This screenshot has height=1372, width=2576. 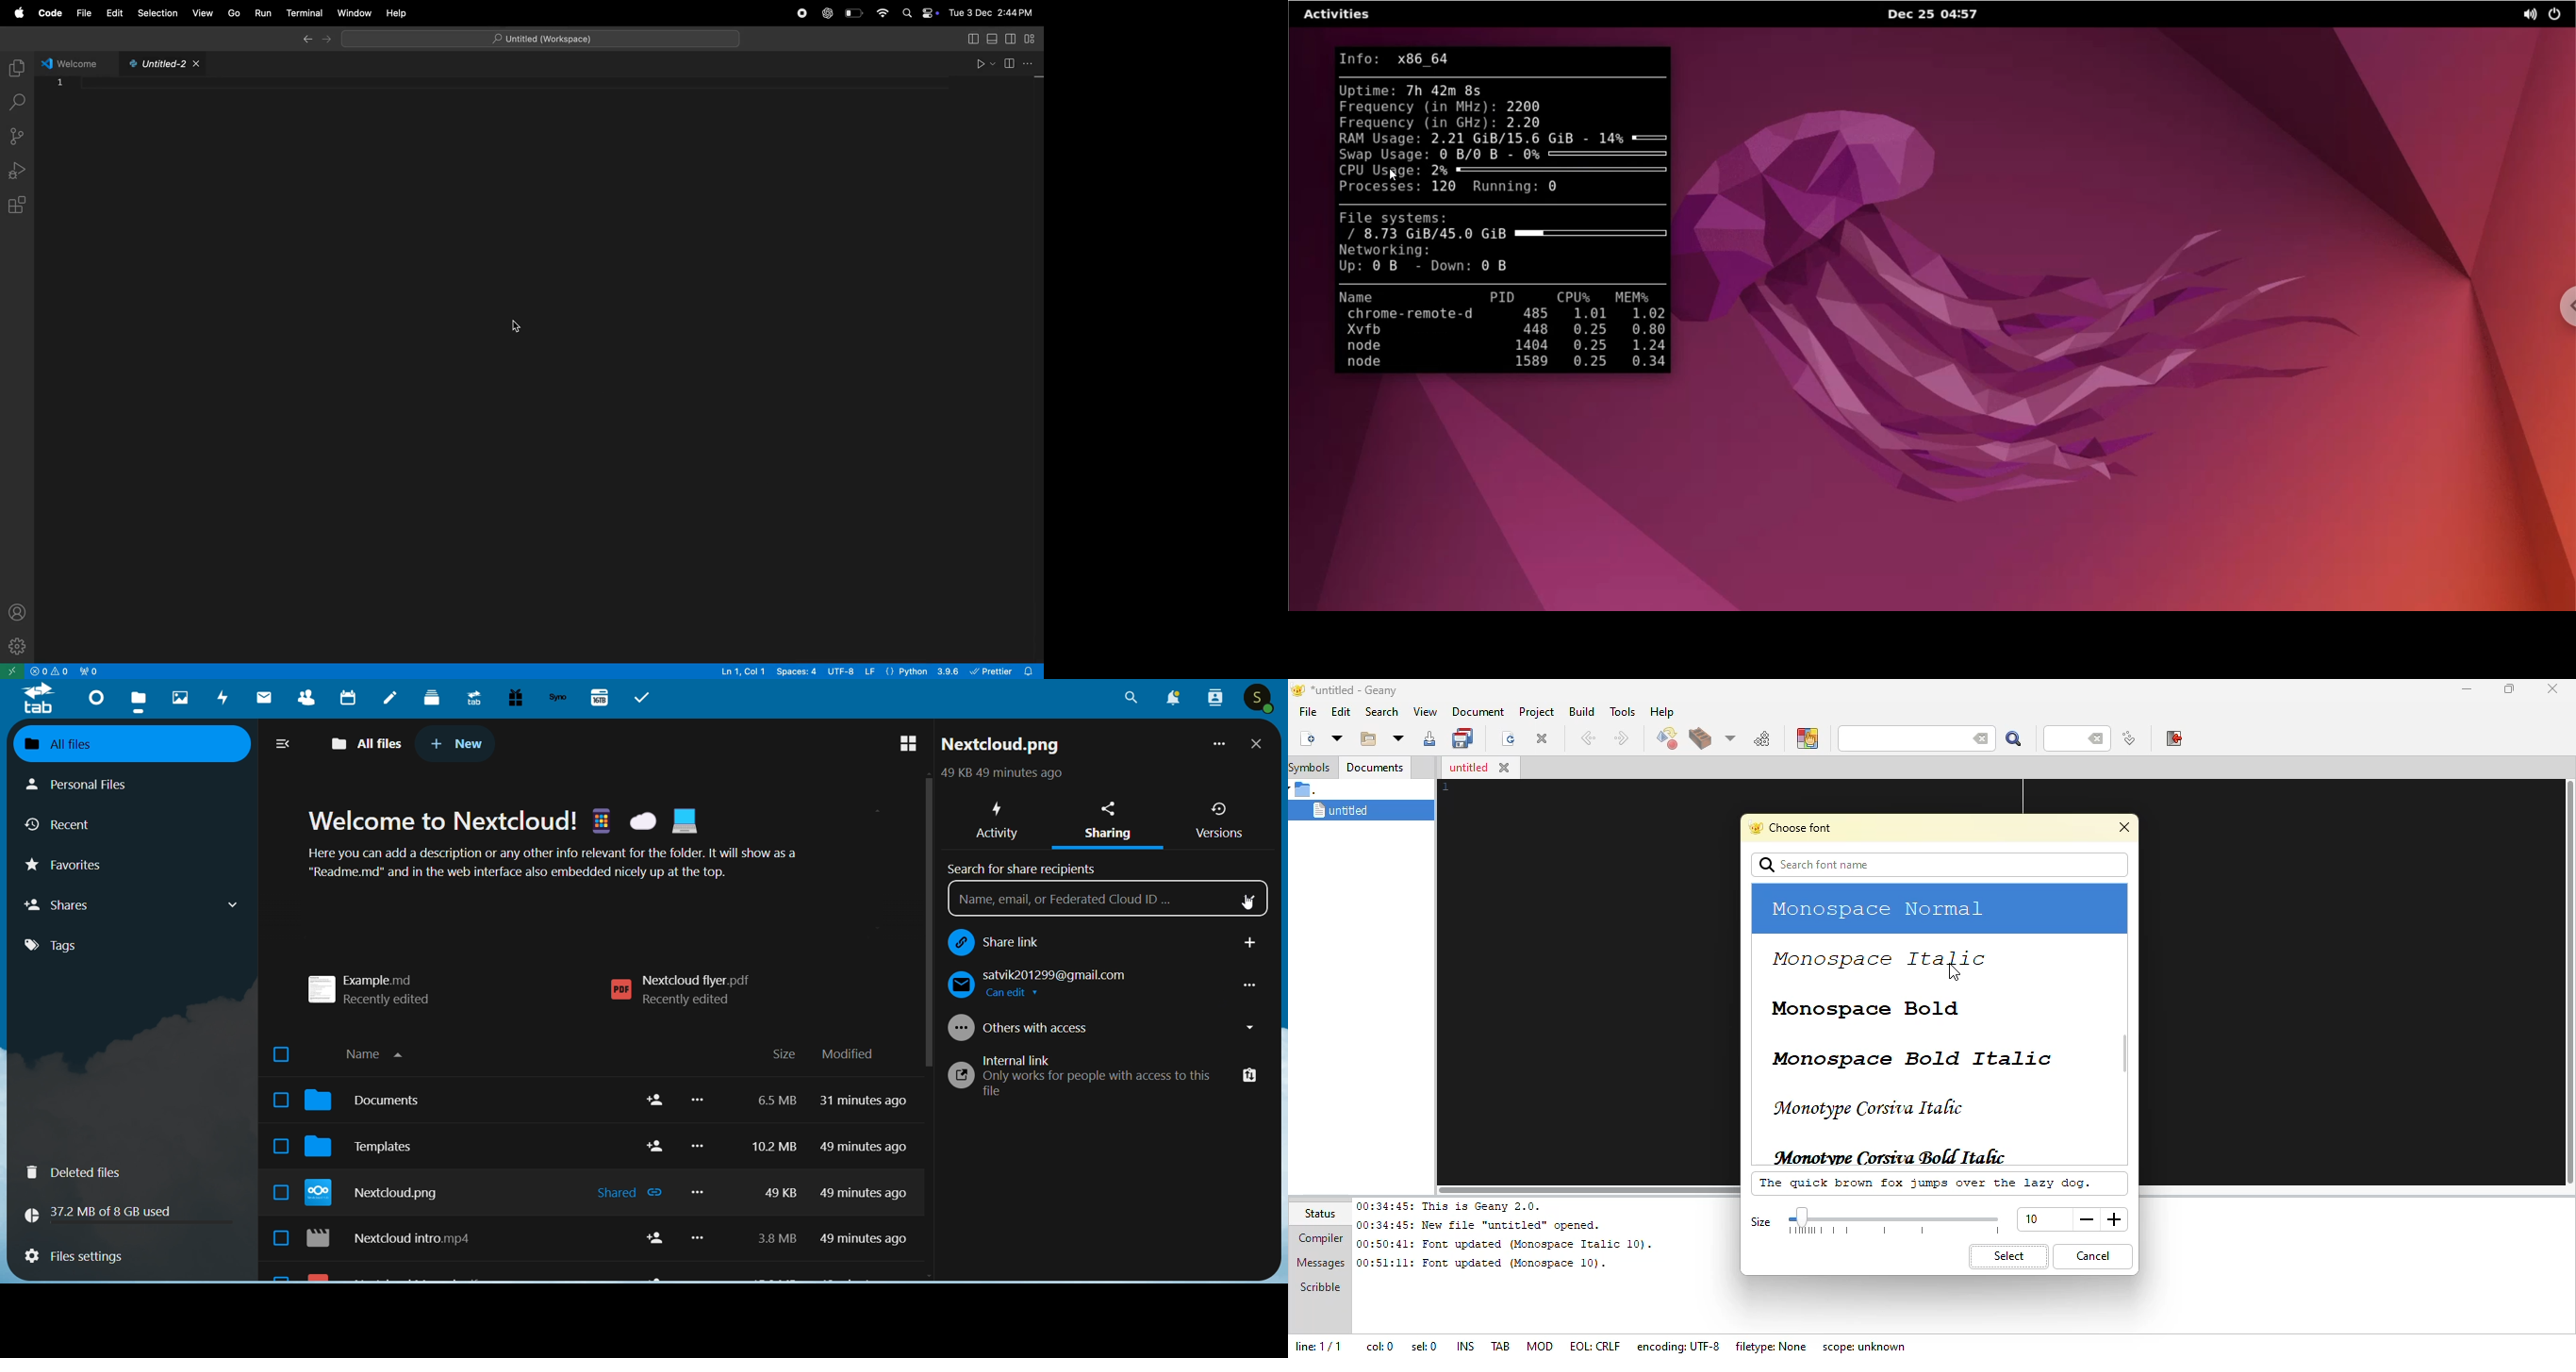 I want to click on close pane, so click(x=1257, y=745).